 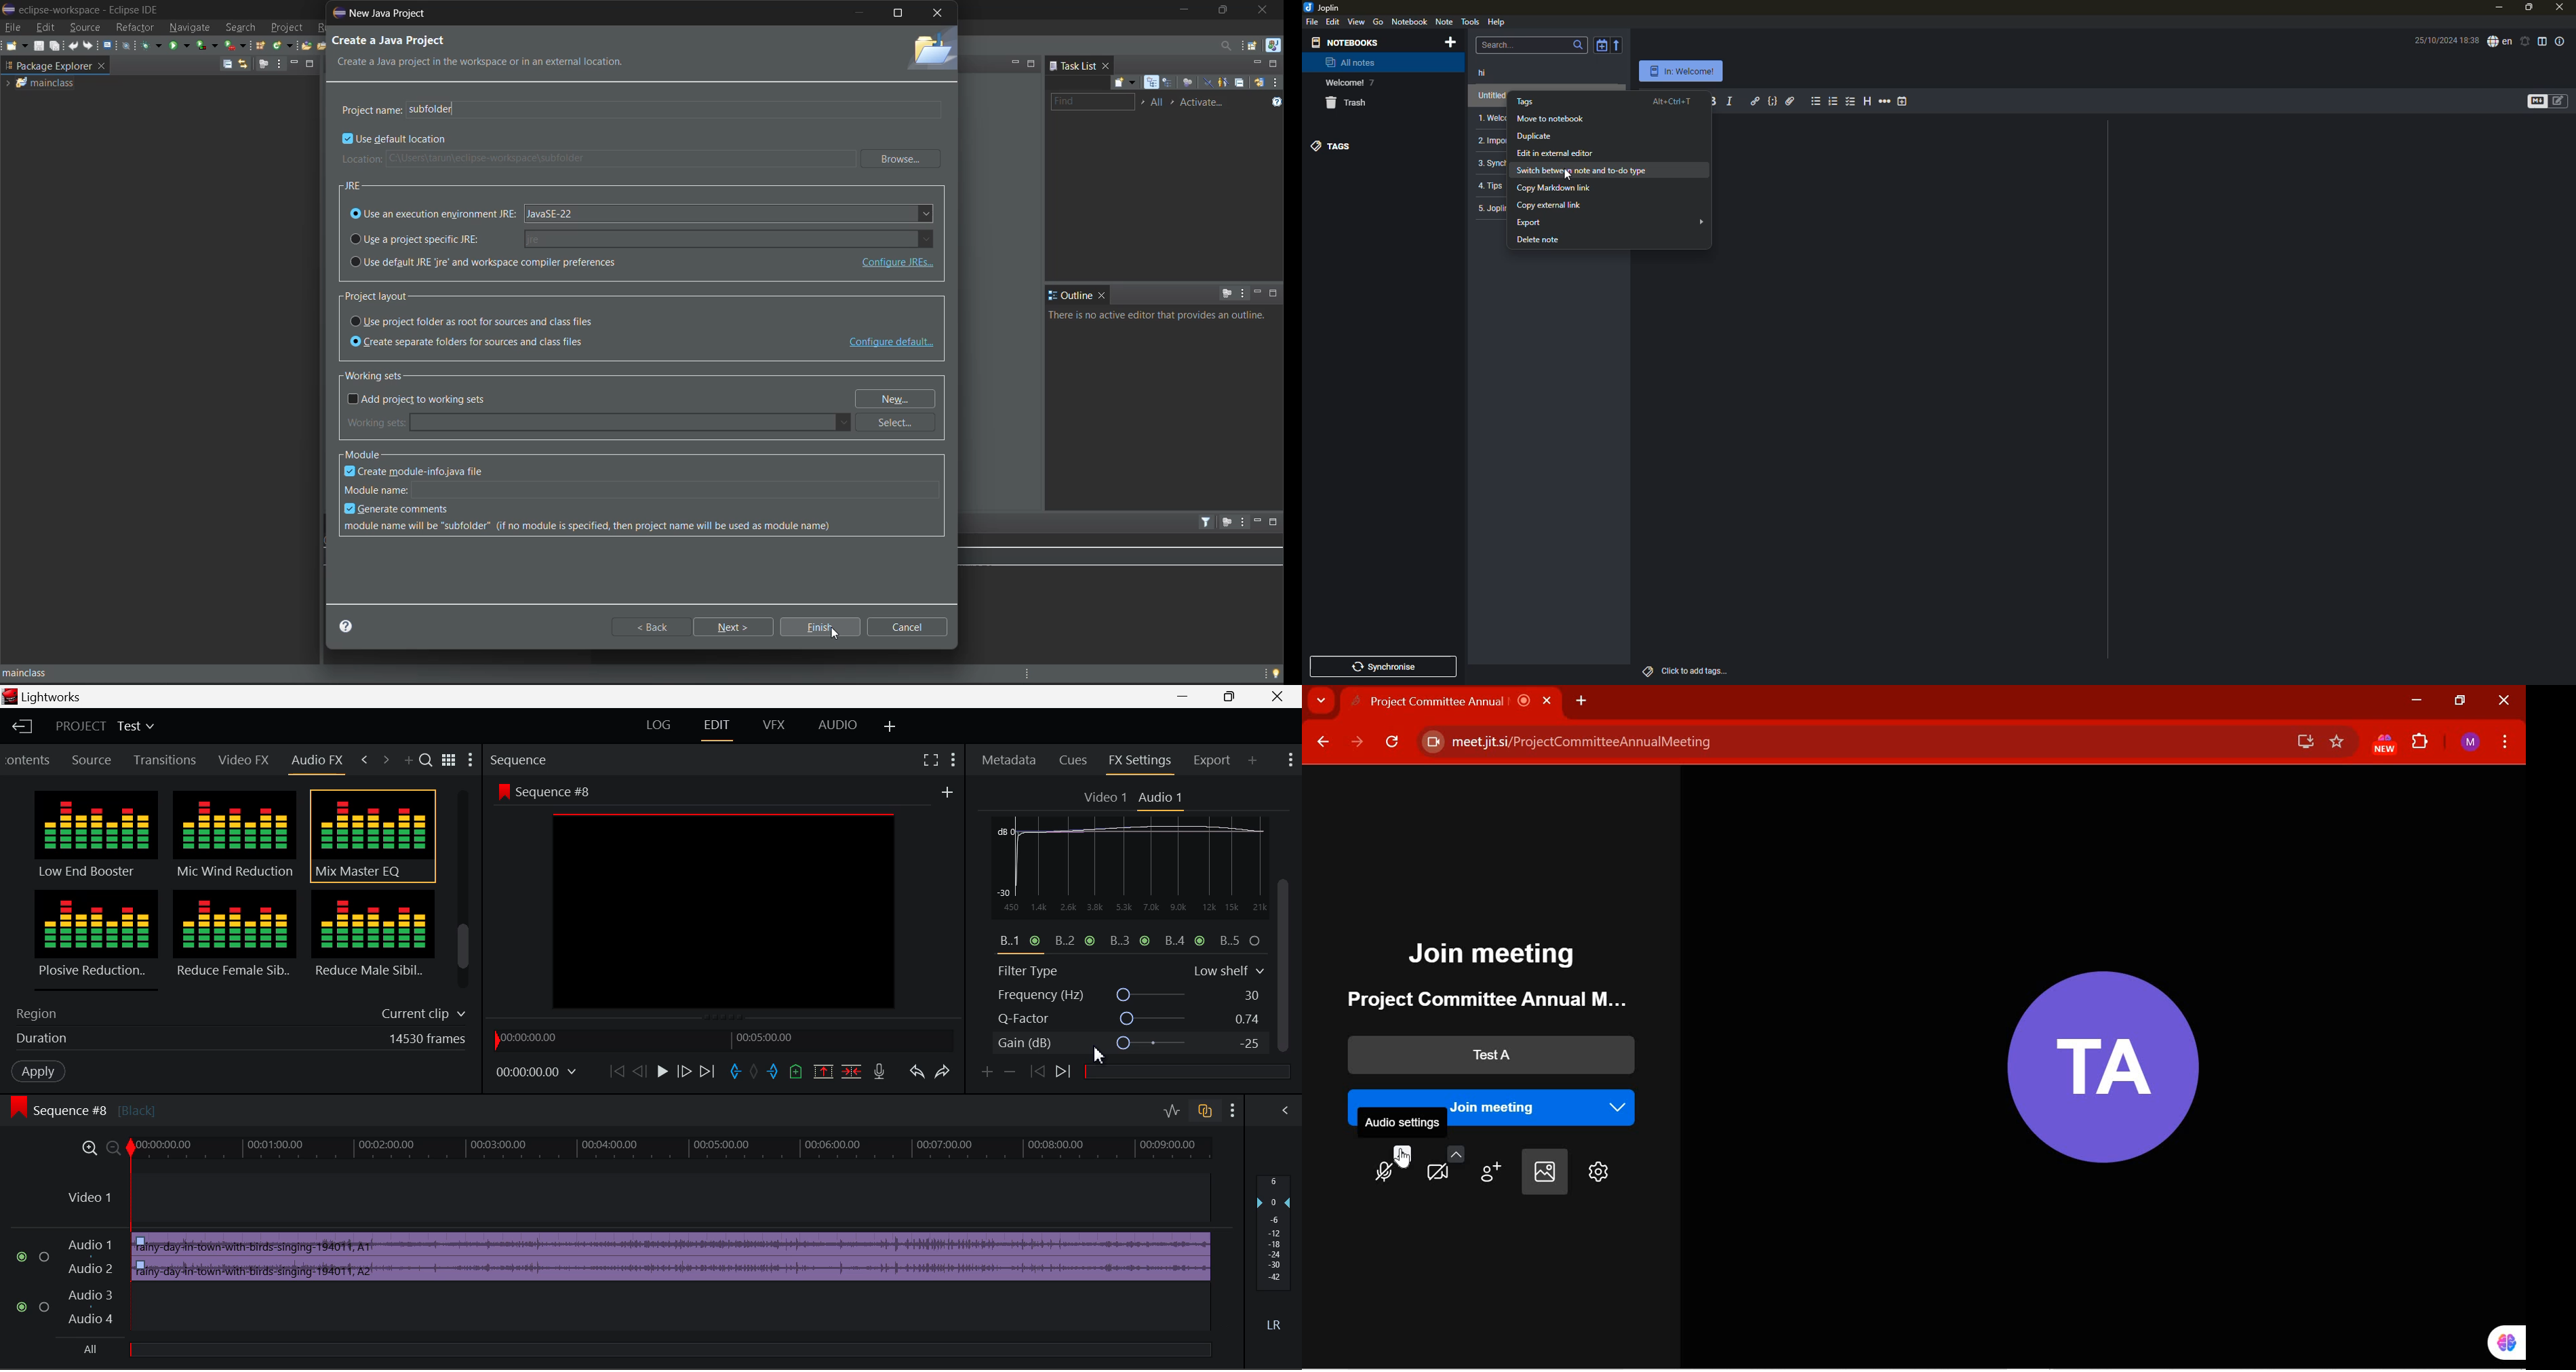 I want to click on new java class, so click(x=284, y=45).